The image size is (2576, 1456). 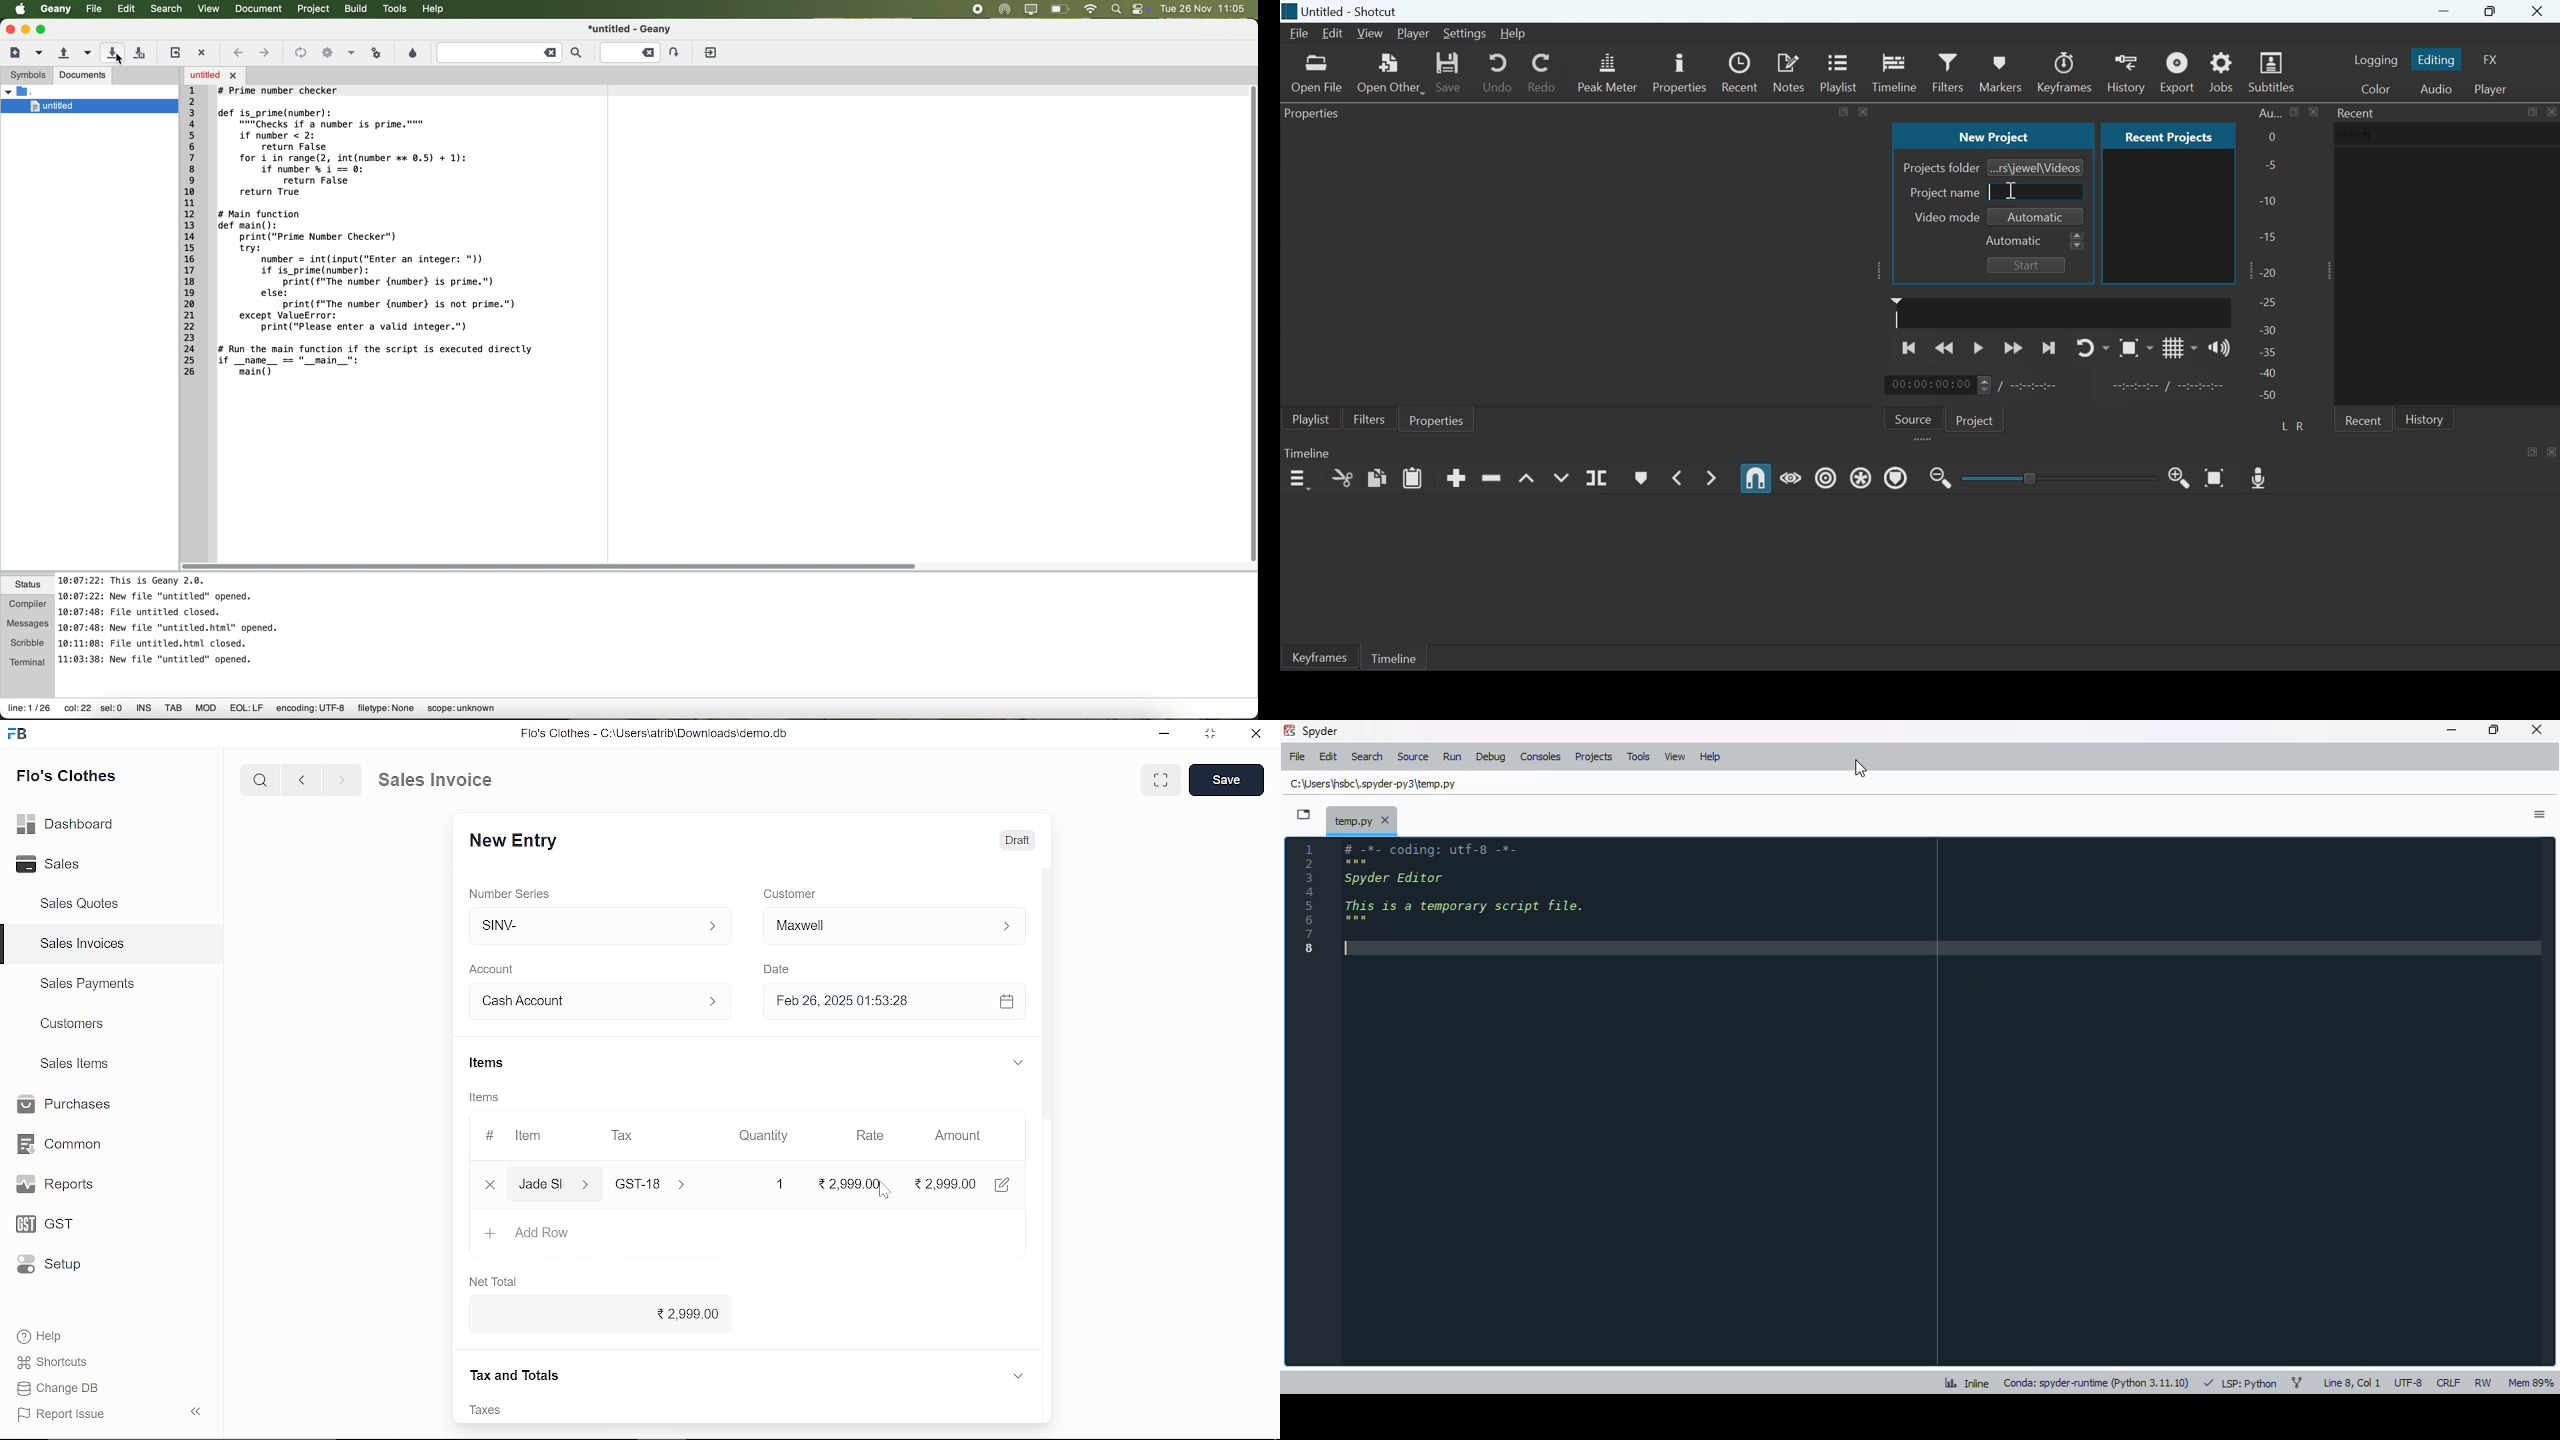 What do you see at coordinates (450, 779) in the screenshot?
I see `Sales Invoice` at bounding box center [450, 779].